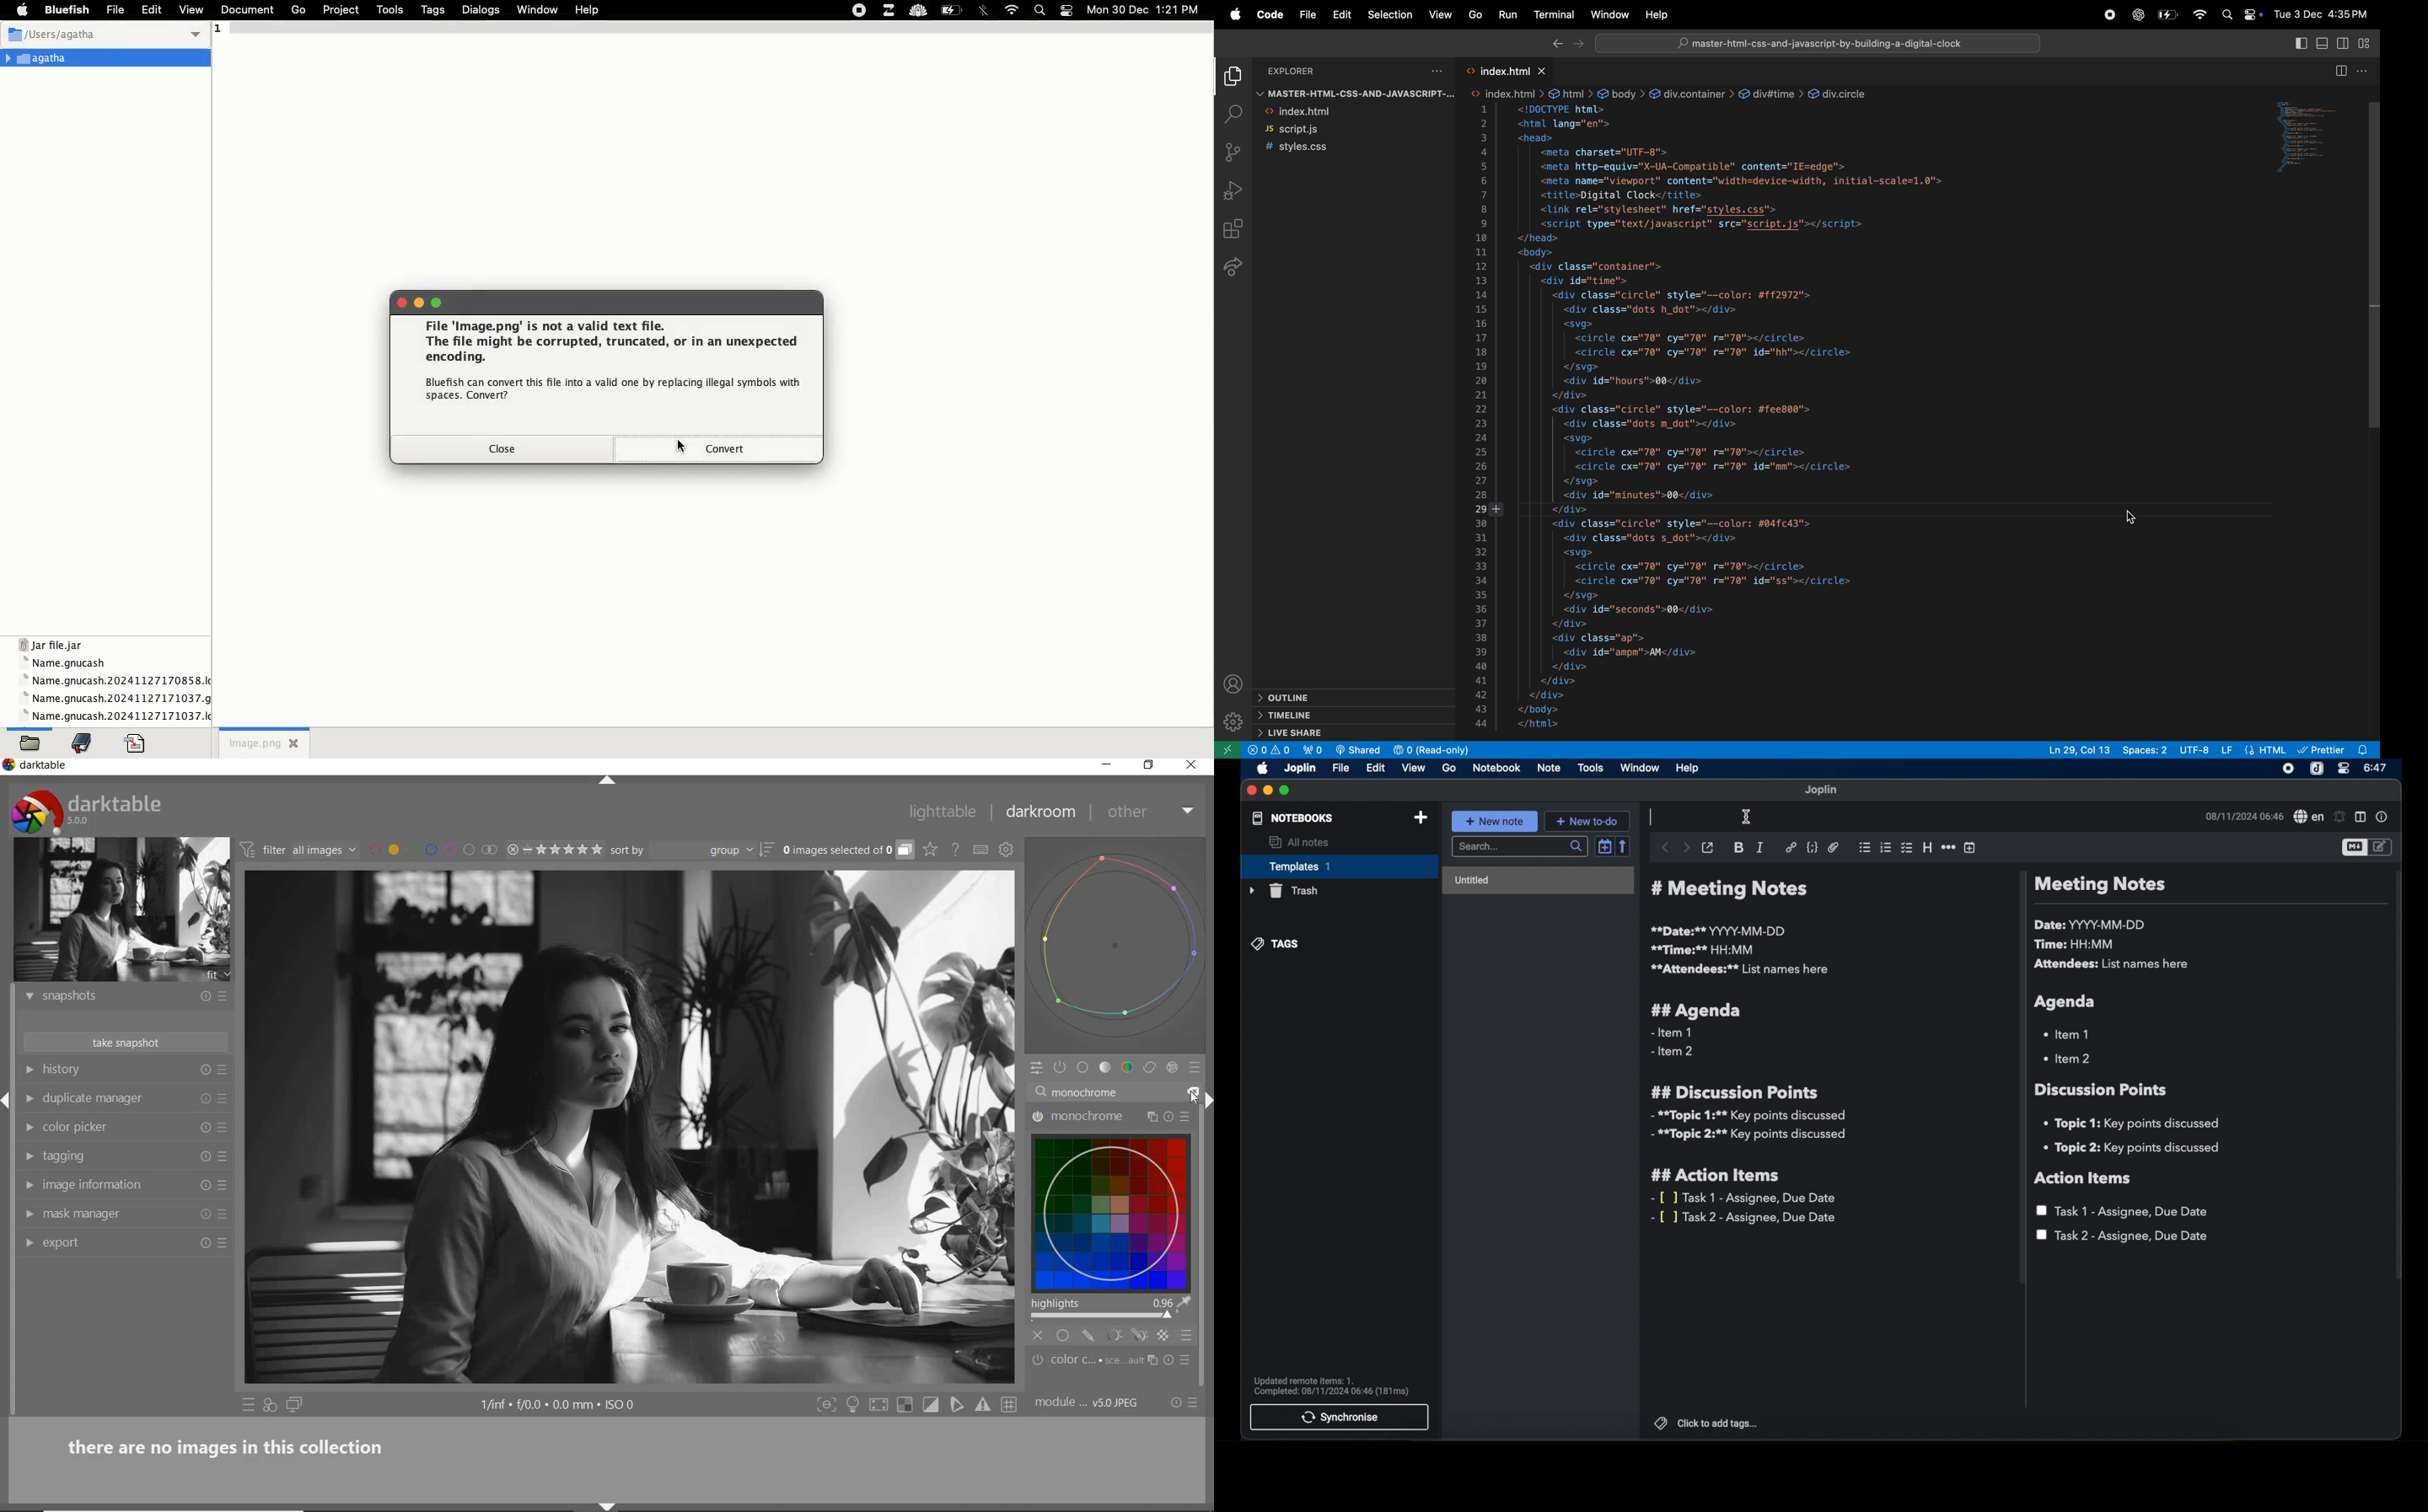  Describe the element at coordinates (1167, 1316) in the screenshot. I see `Cursor` at that location.